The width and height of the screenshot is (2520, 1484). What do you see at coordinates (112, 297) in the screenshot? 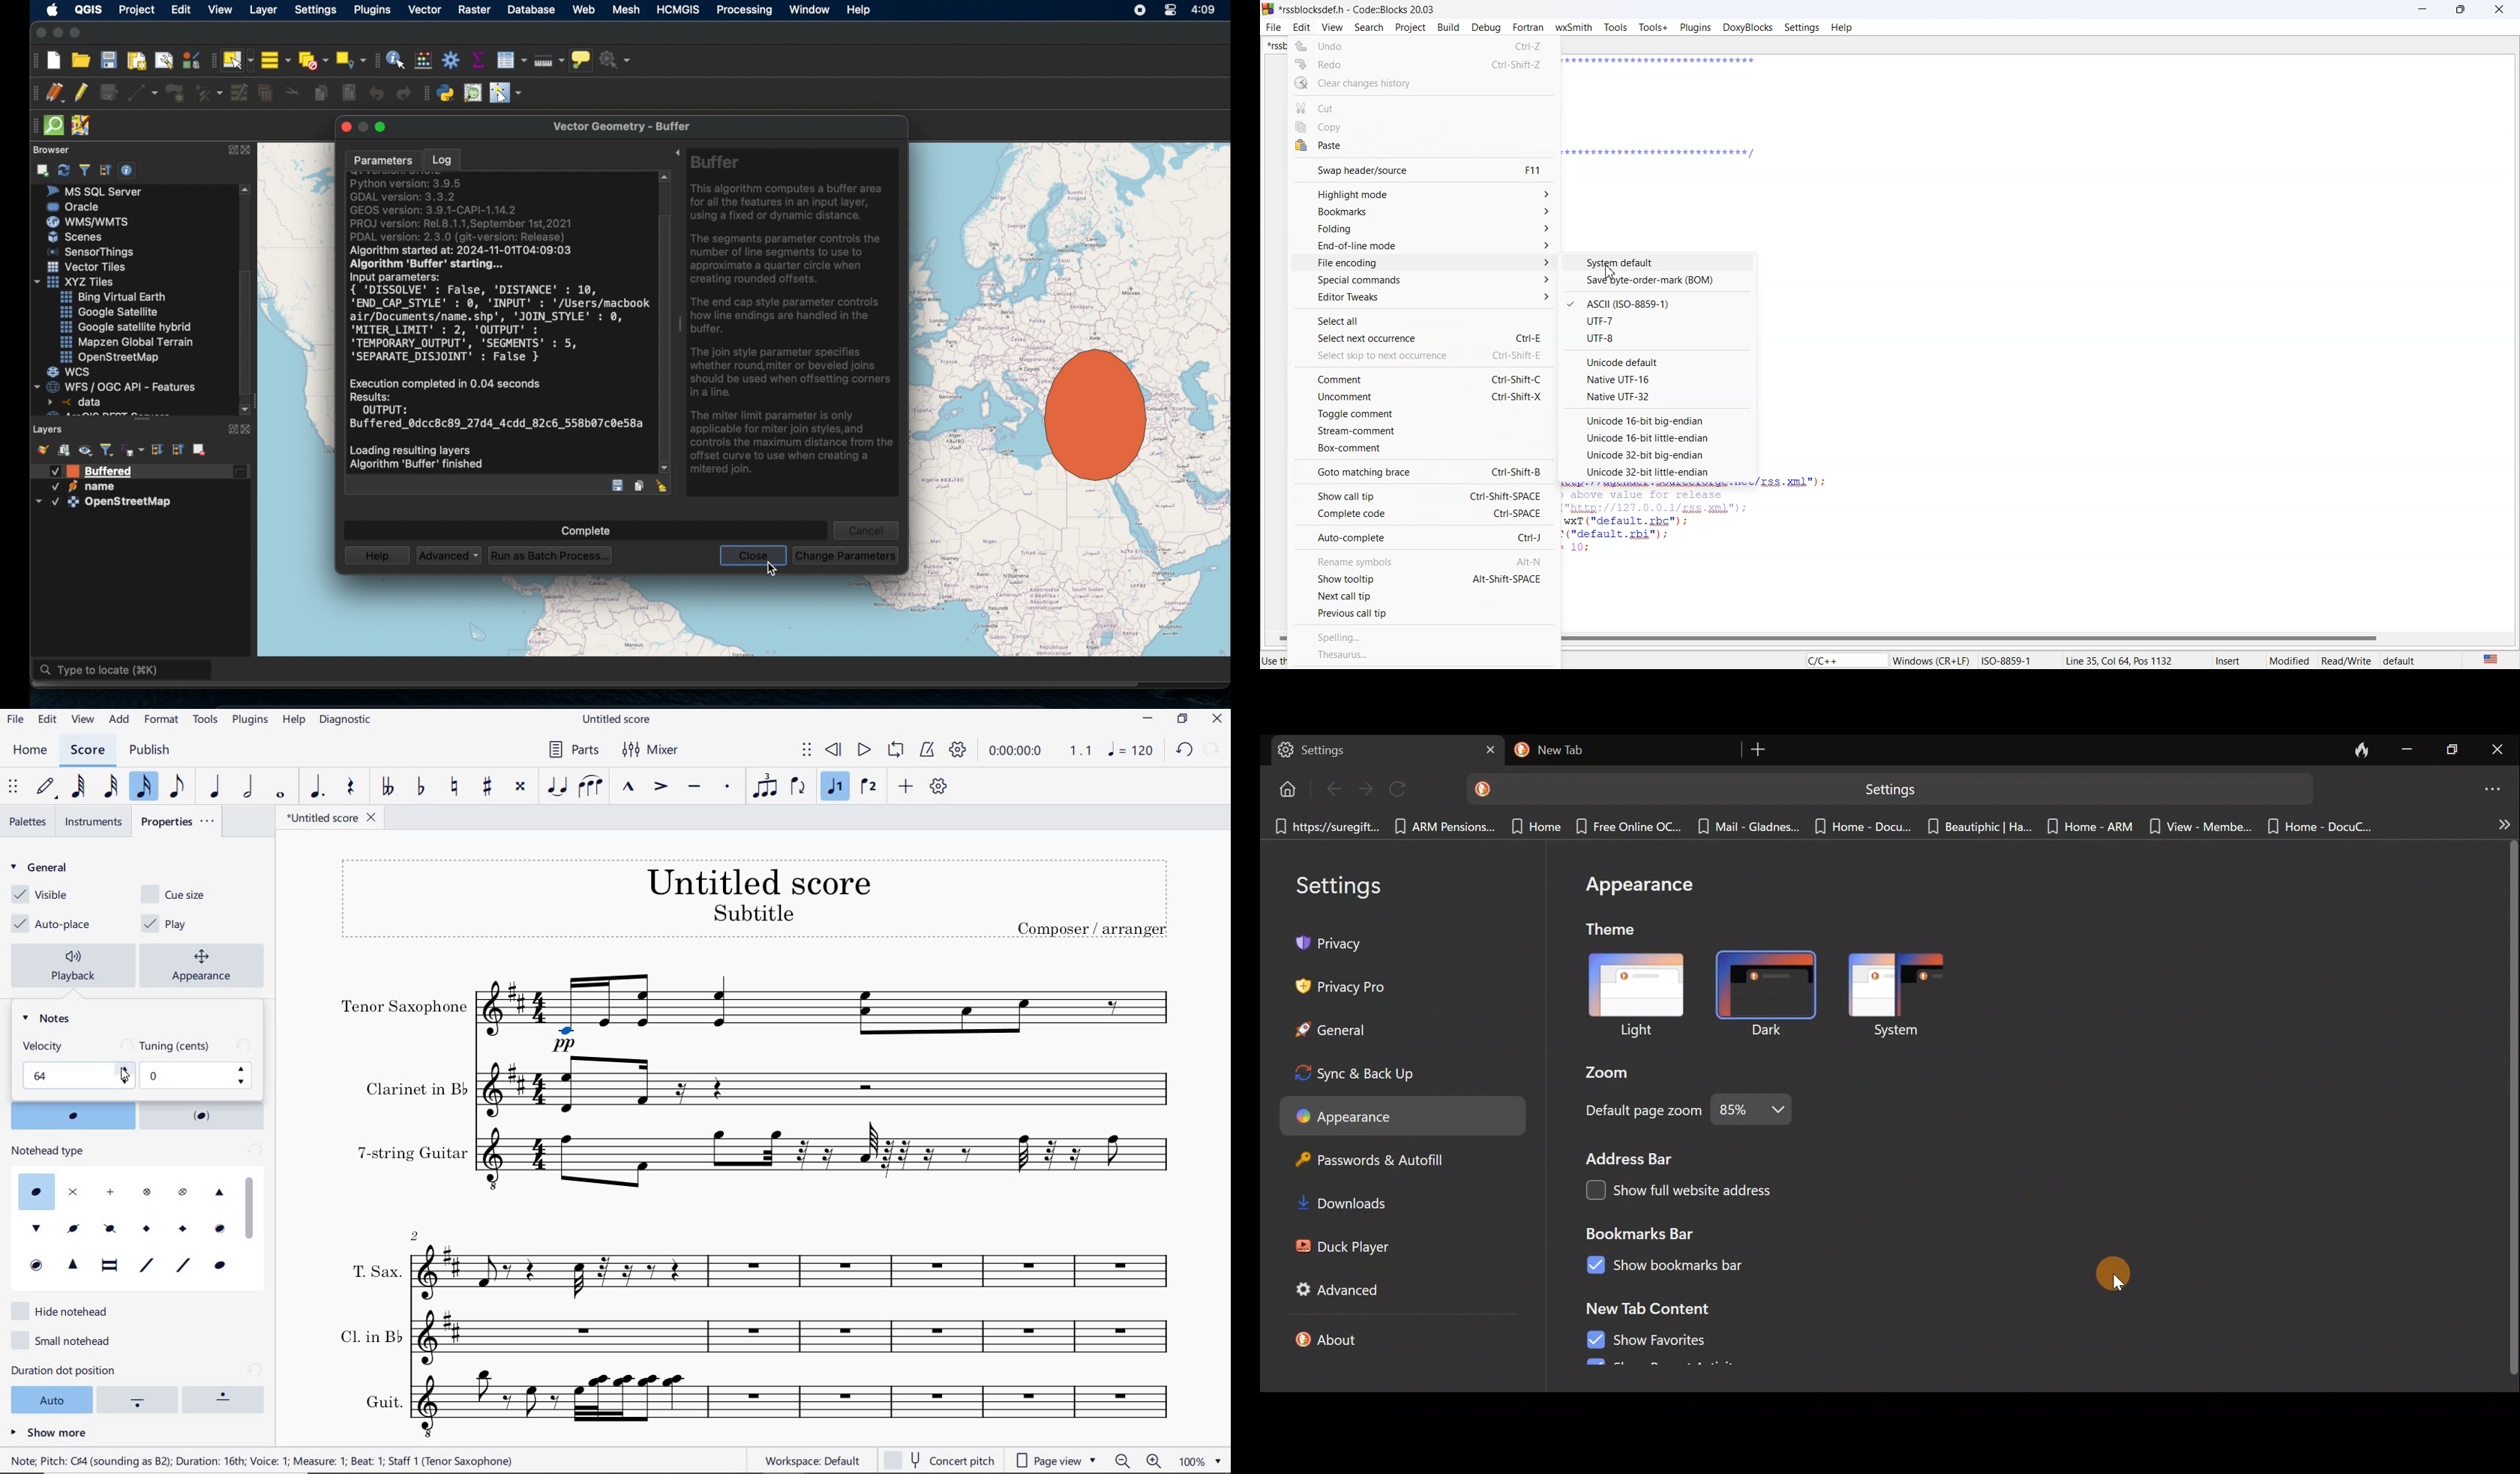
I see `bing virtual earth` at bounding box center [112, 297].